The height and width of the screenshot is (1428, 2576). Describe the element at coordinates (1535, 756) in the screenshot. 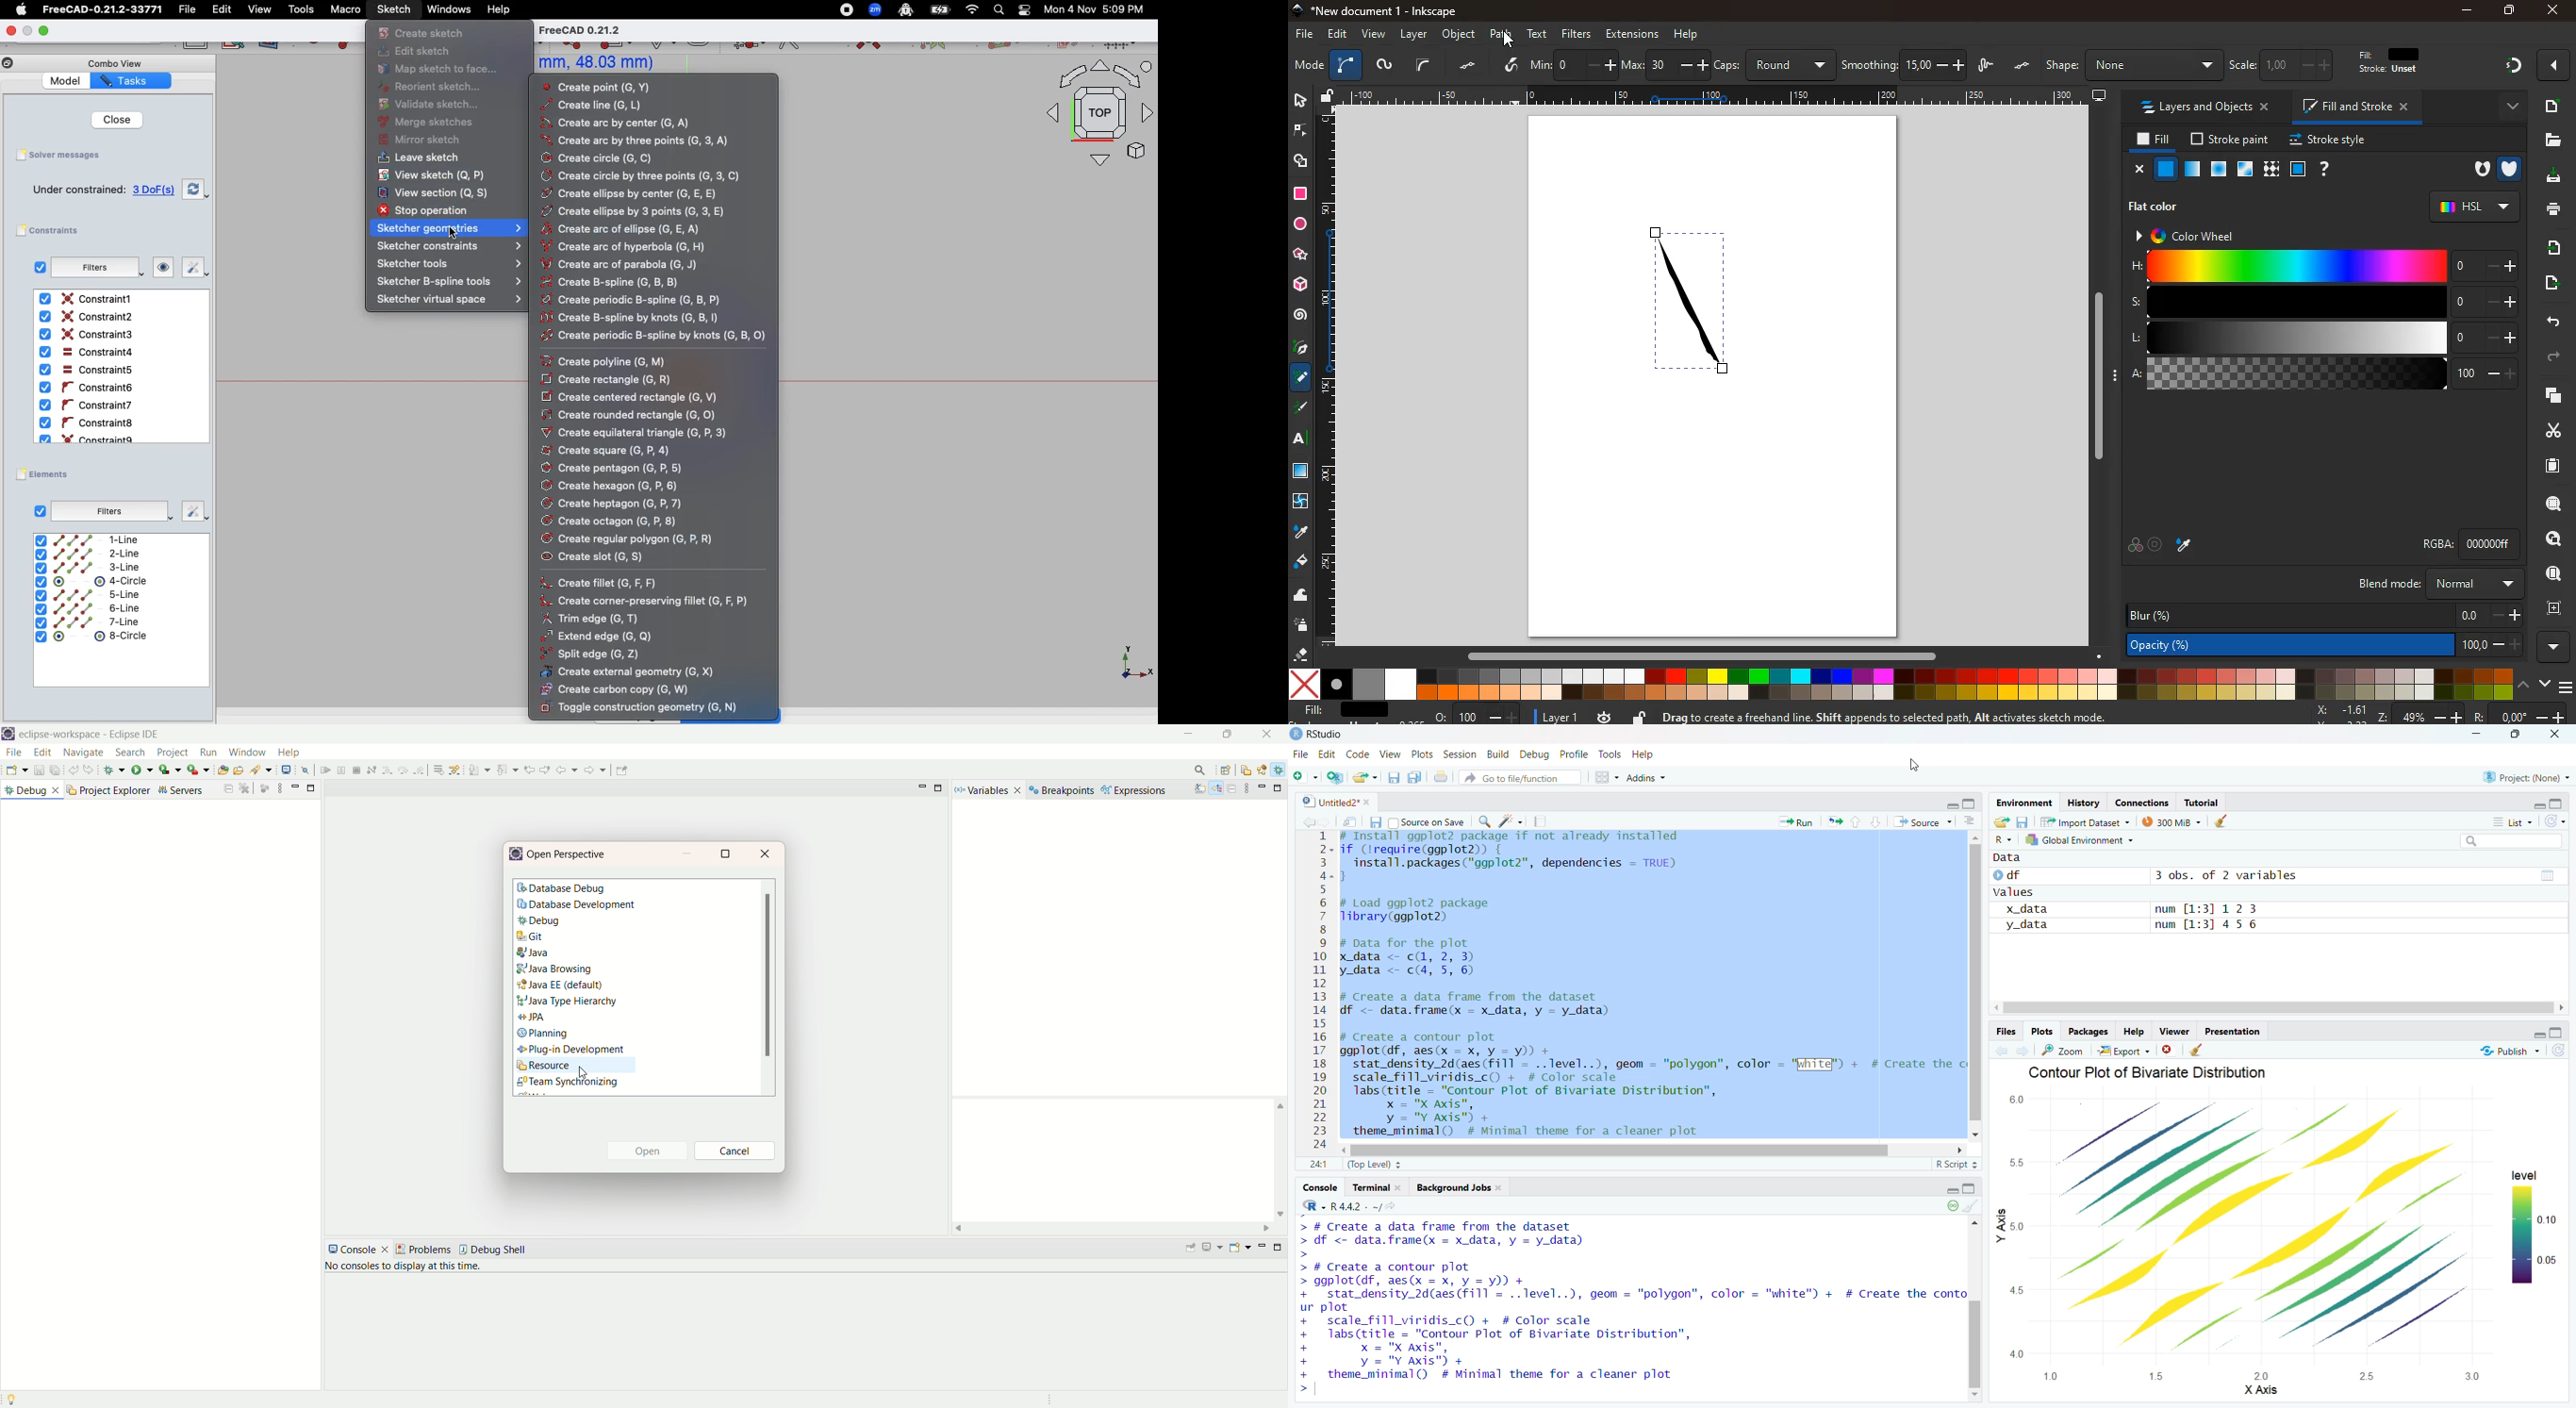

I see `Debug` at that location.